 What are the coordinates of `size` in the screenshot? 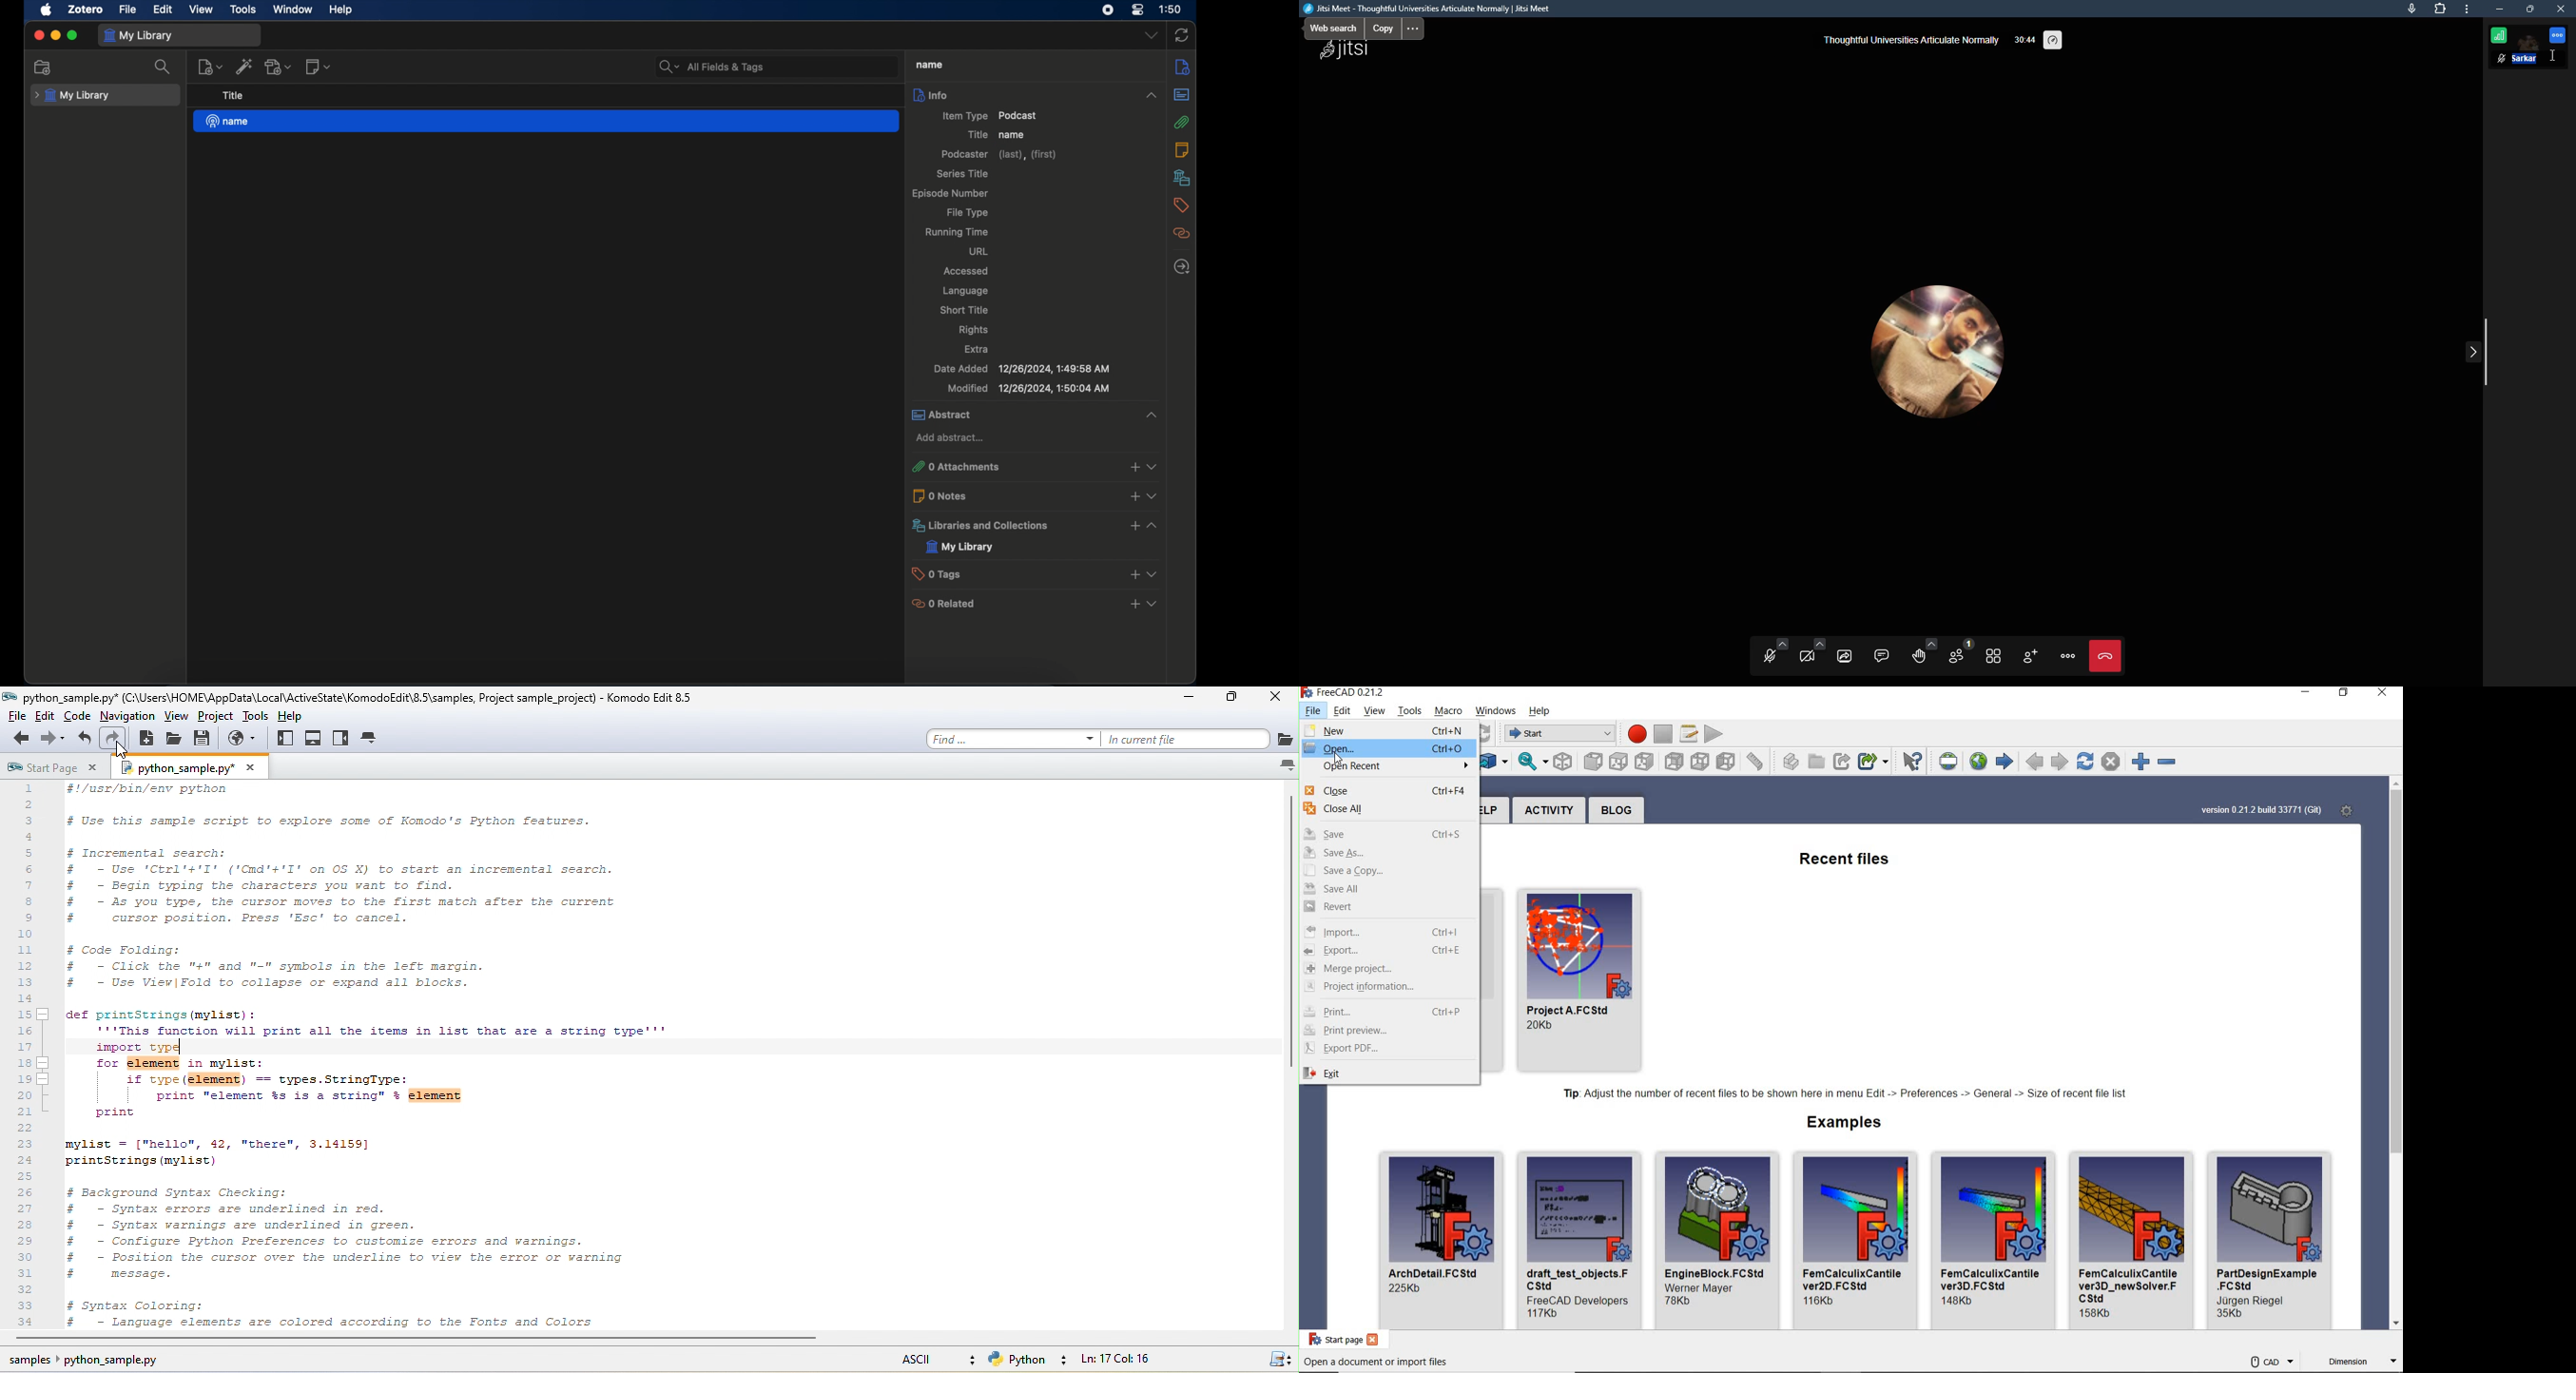 It's located at (1680, 1301).